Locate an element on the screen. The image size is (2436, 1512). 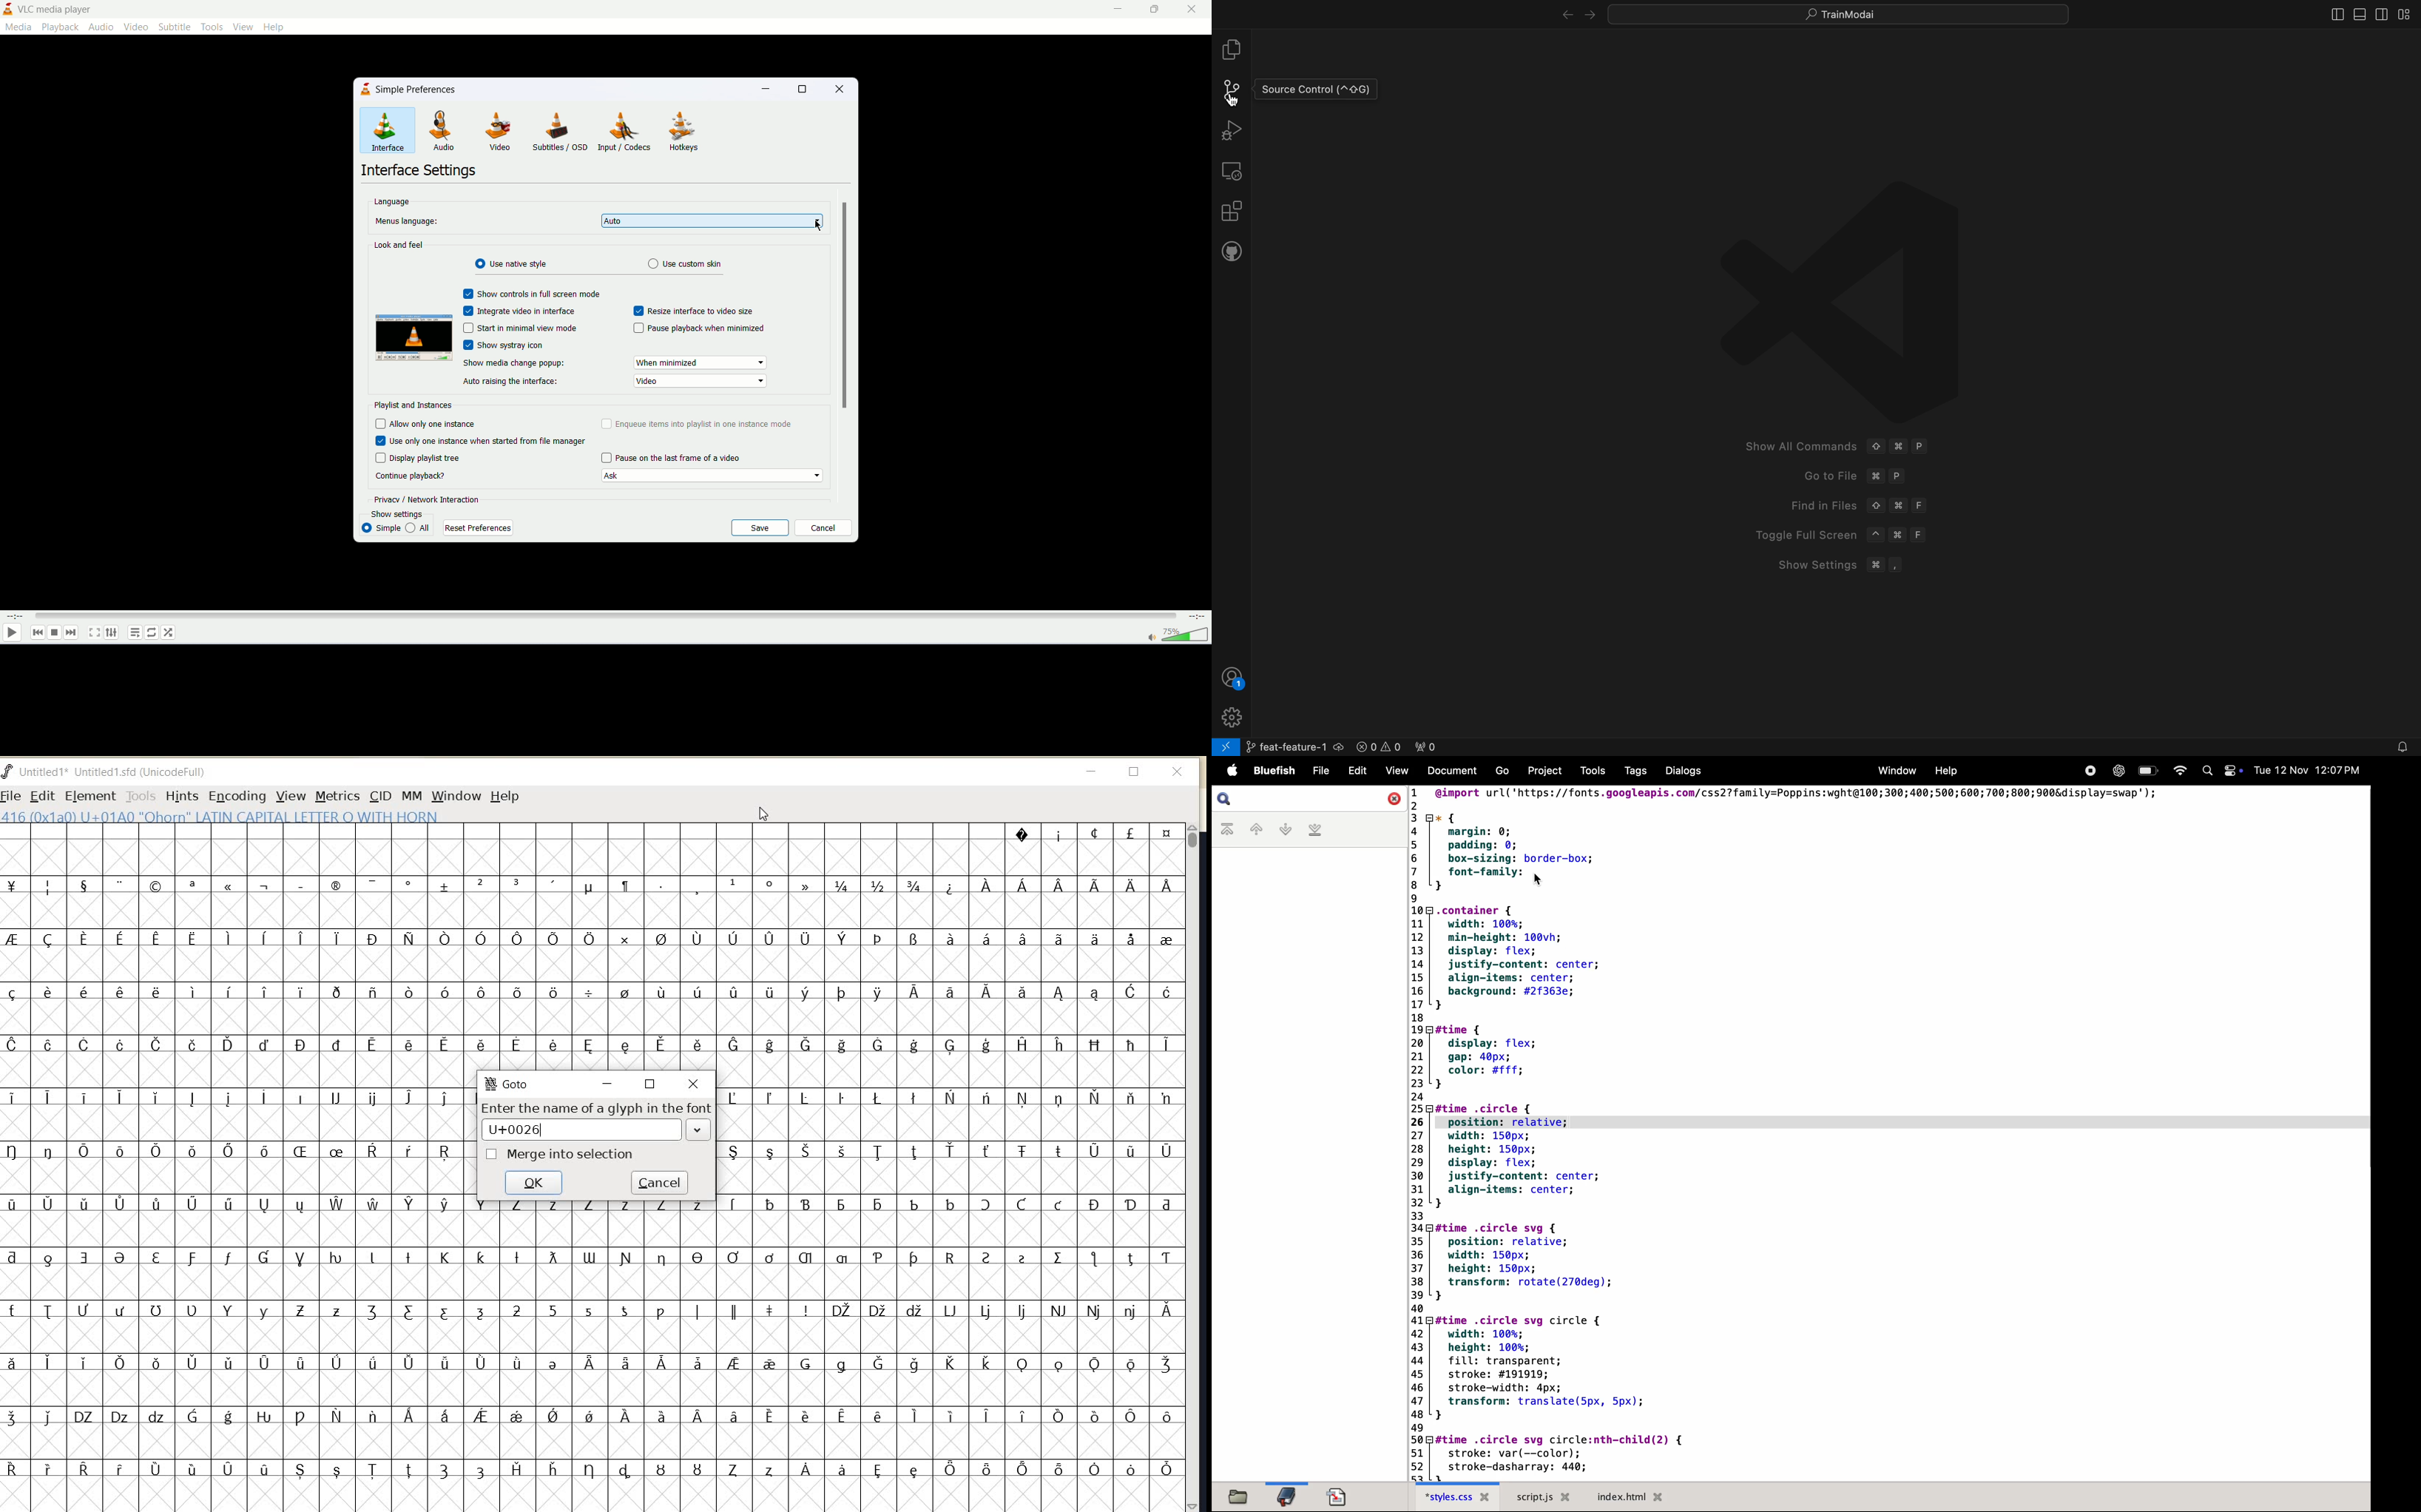
allow only one instance is located at coordinates (426, 424).